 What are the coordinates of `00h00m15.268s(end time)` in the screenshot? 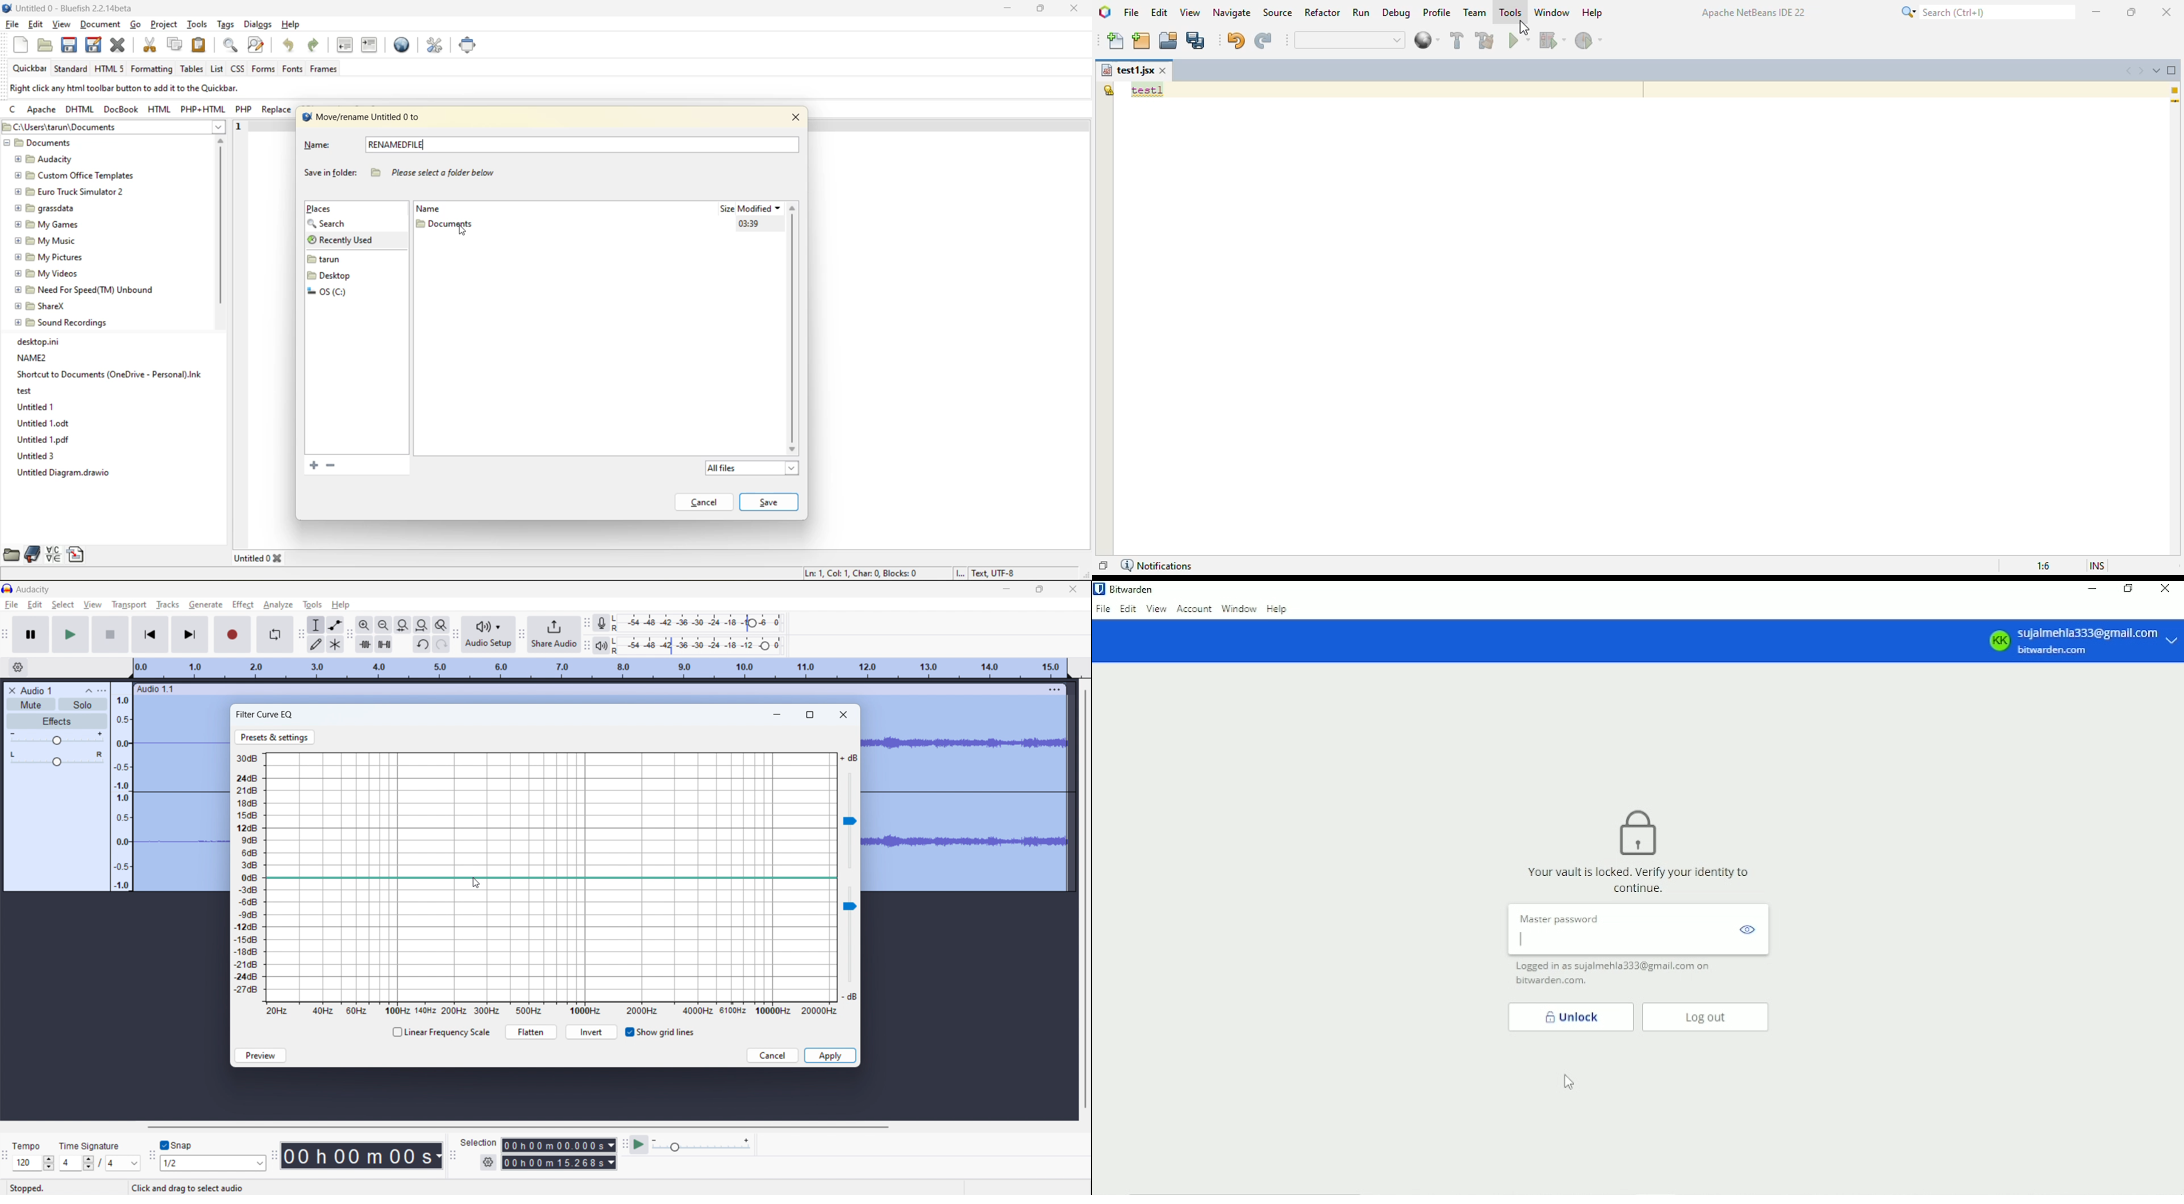 It's located at (559, 1163).